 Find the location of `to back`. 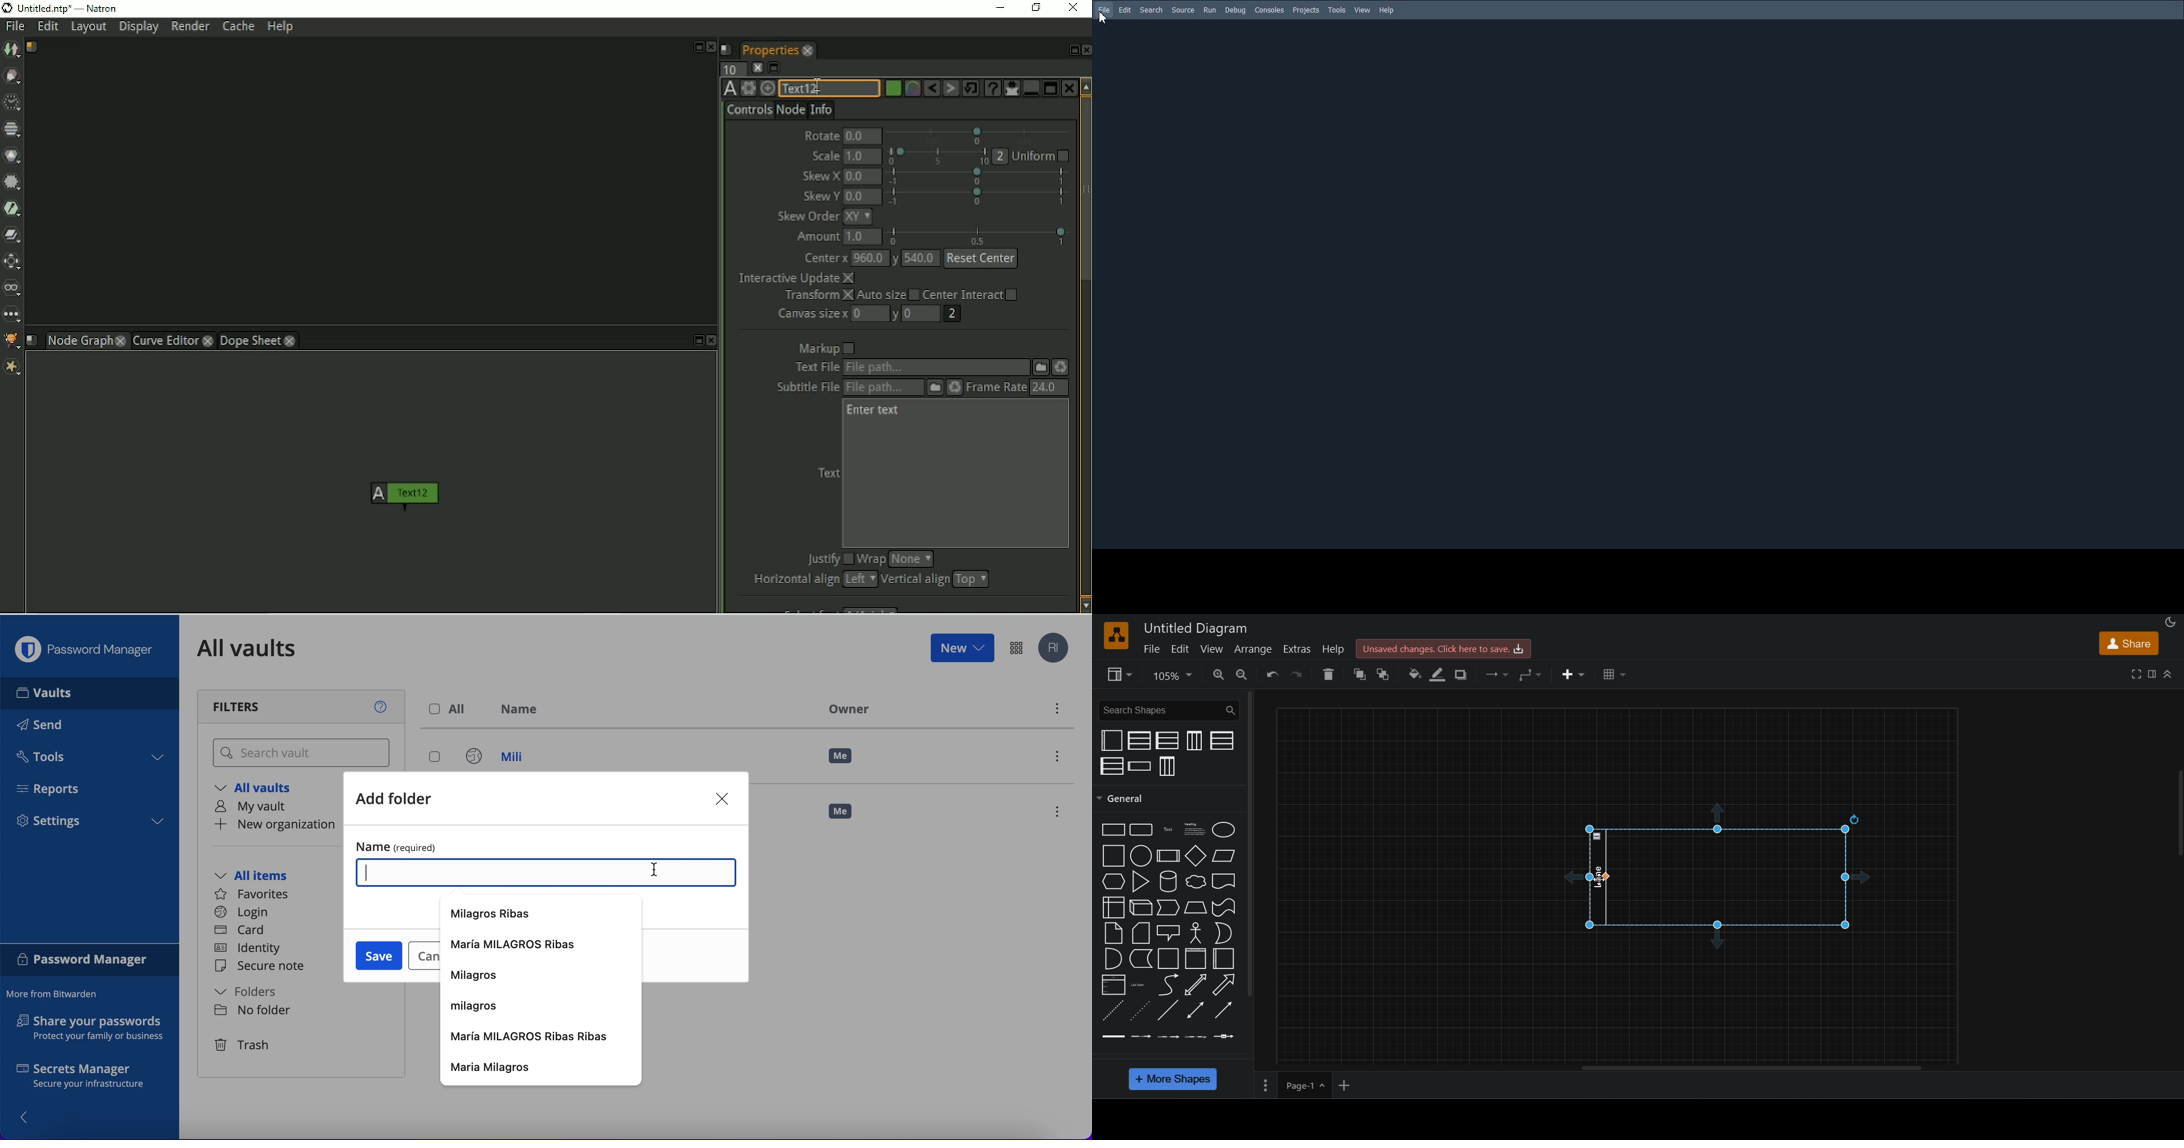

to back is located at coordinates (1384, 674).